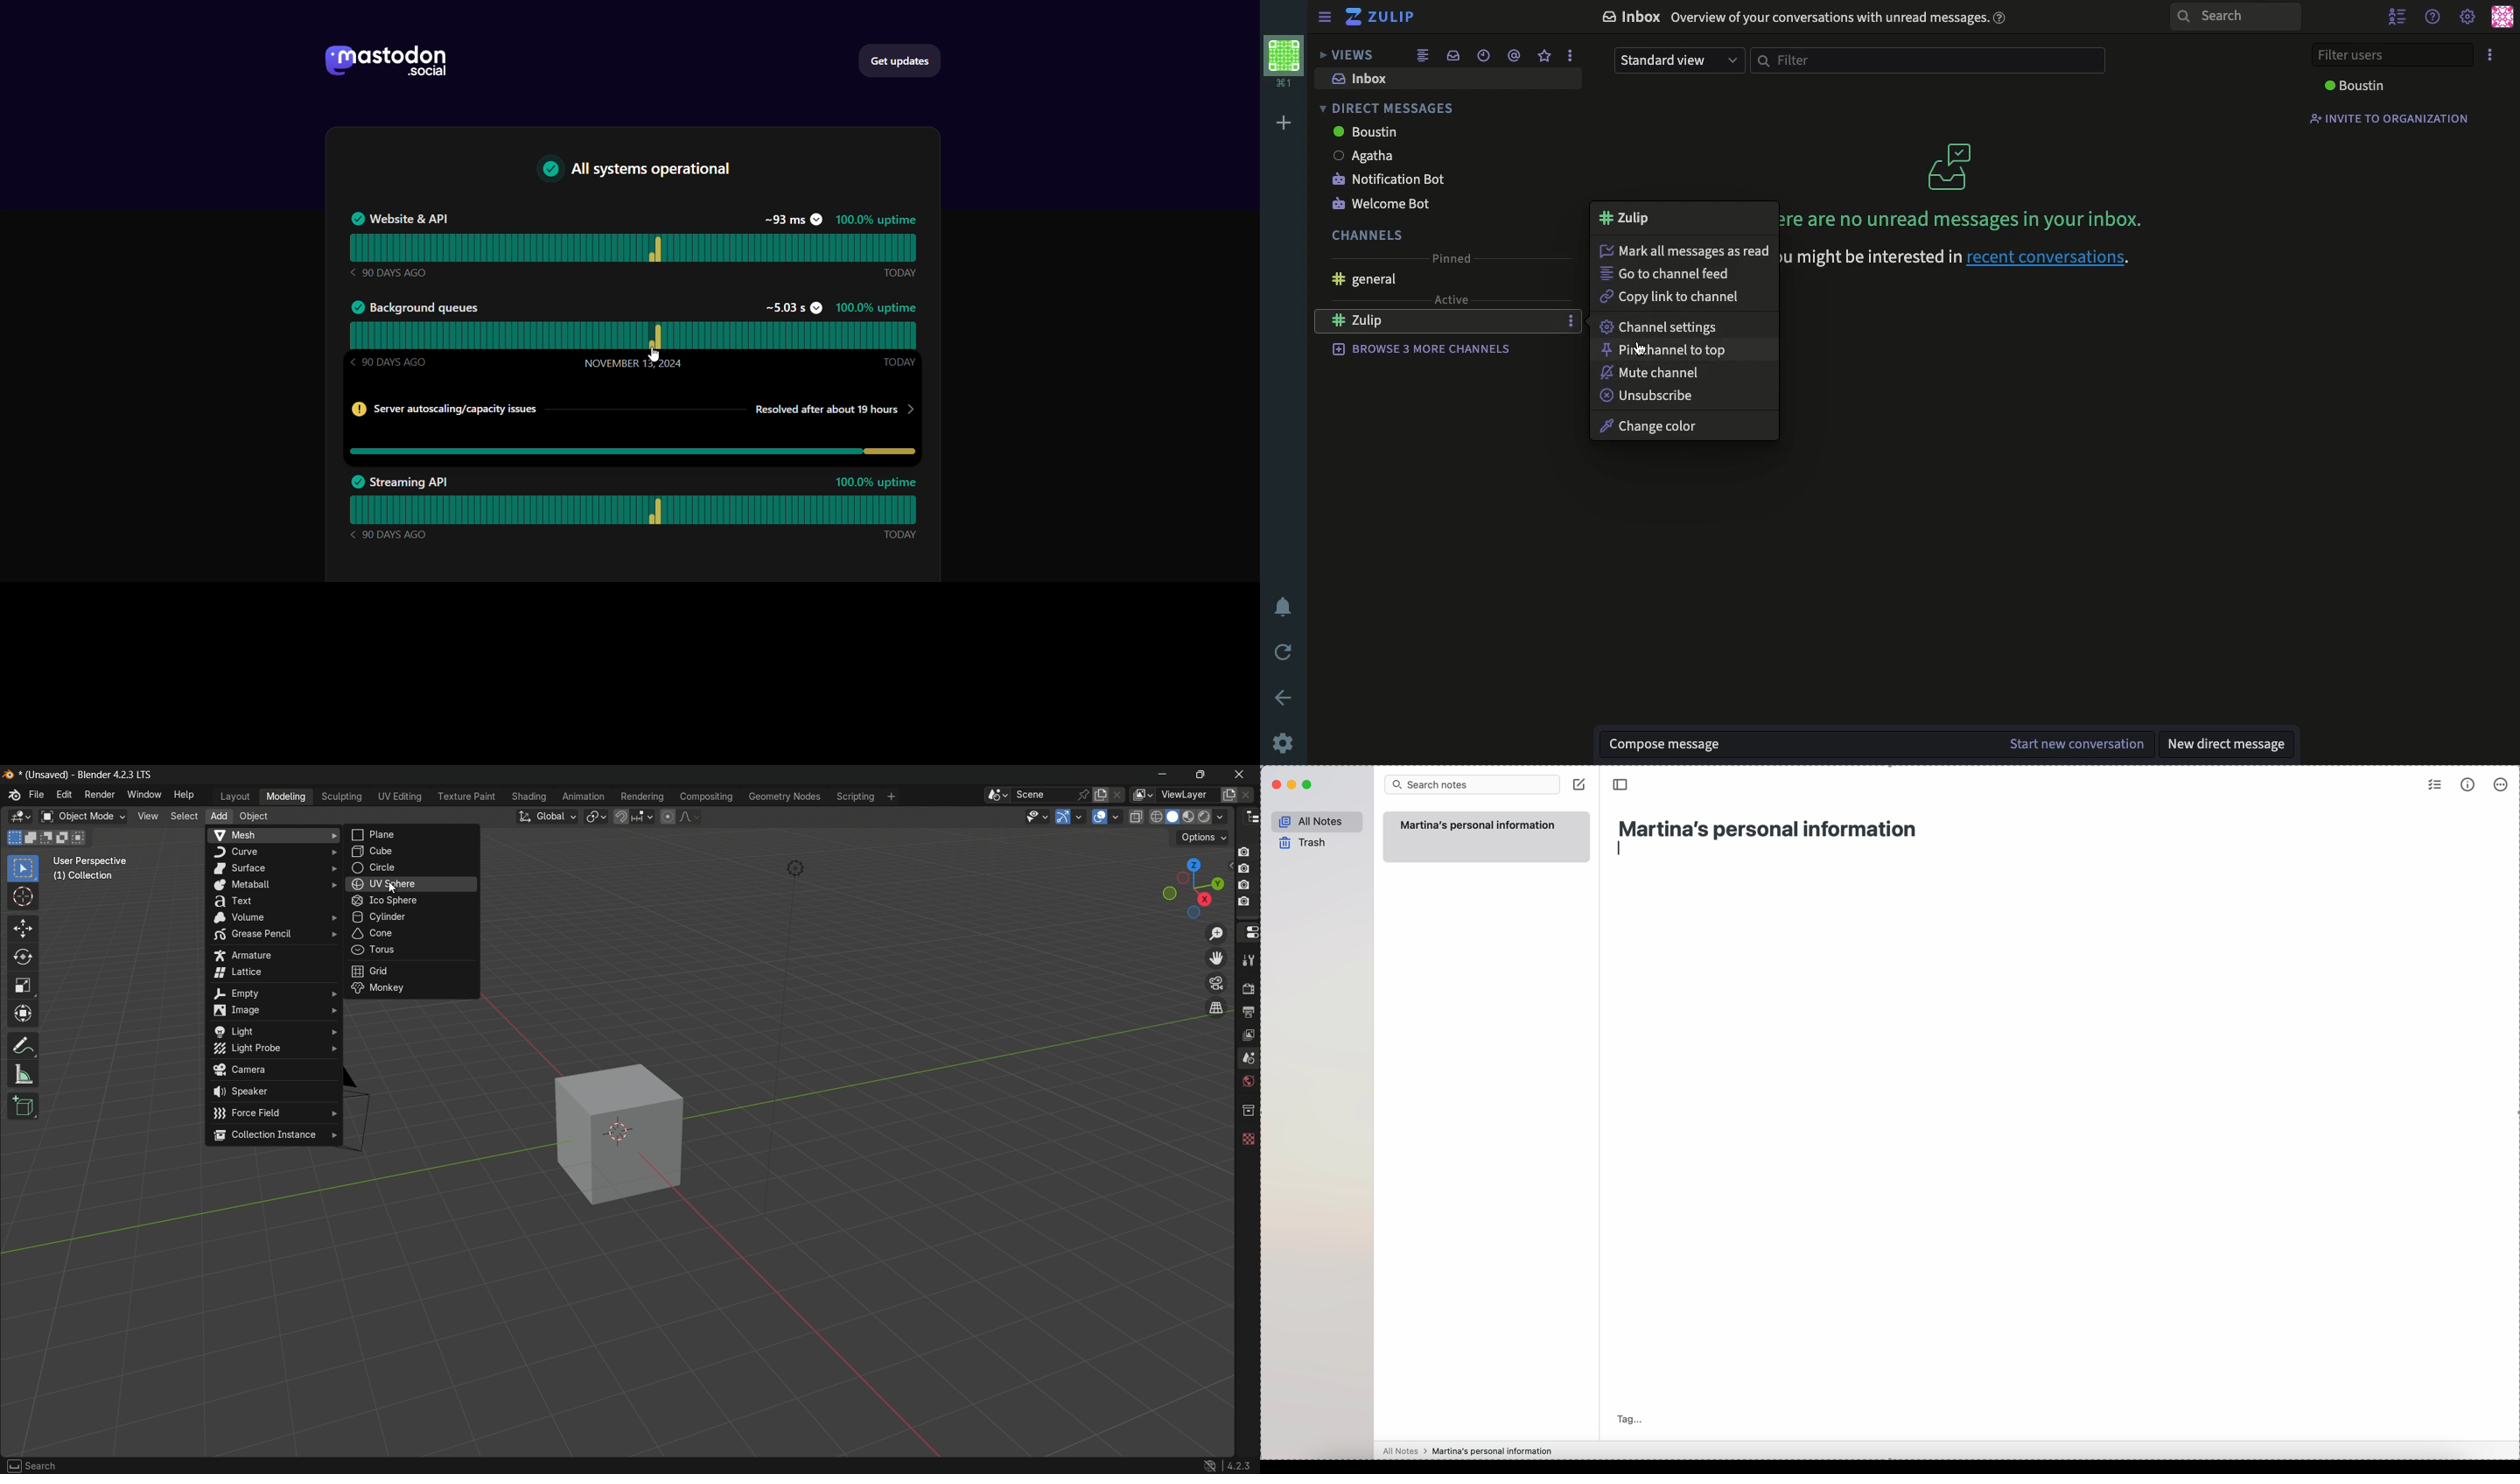 Image resolution: width=2520 pixels, height=1484 pixels. I want to click on minimize, so click(1162, 776).